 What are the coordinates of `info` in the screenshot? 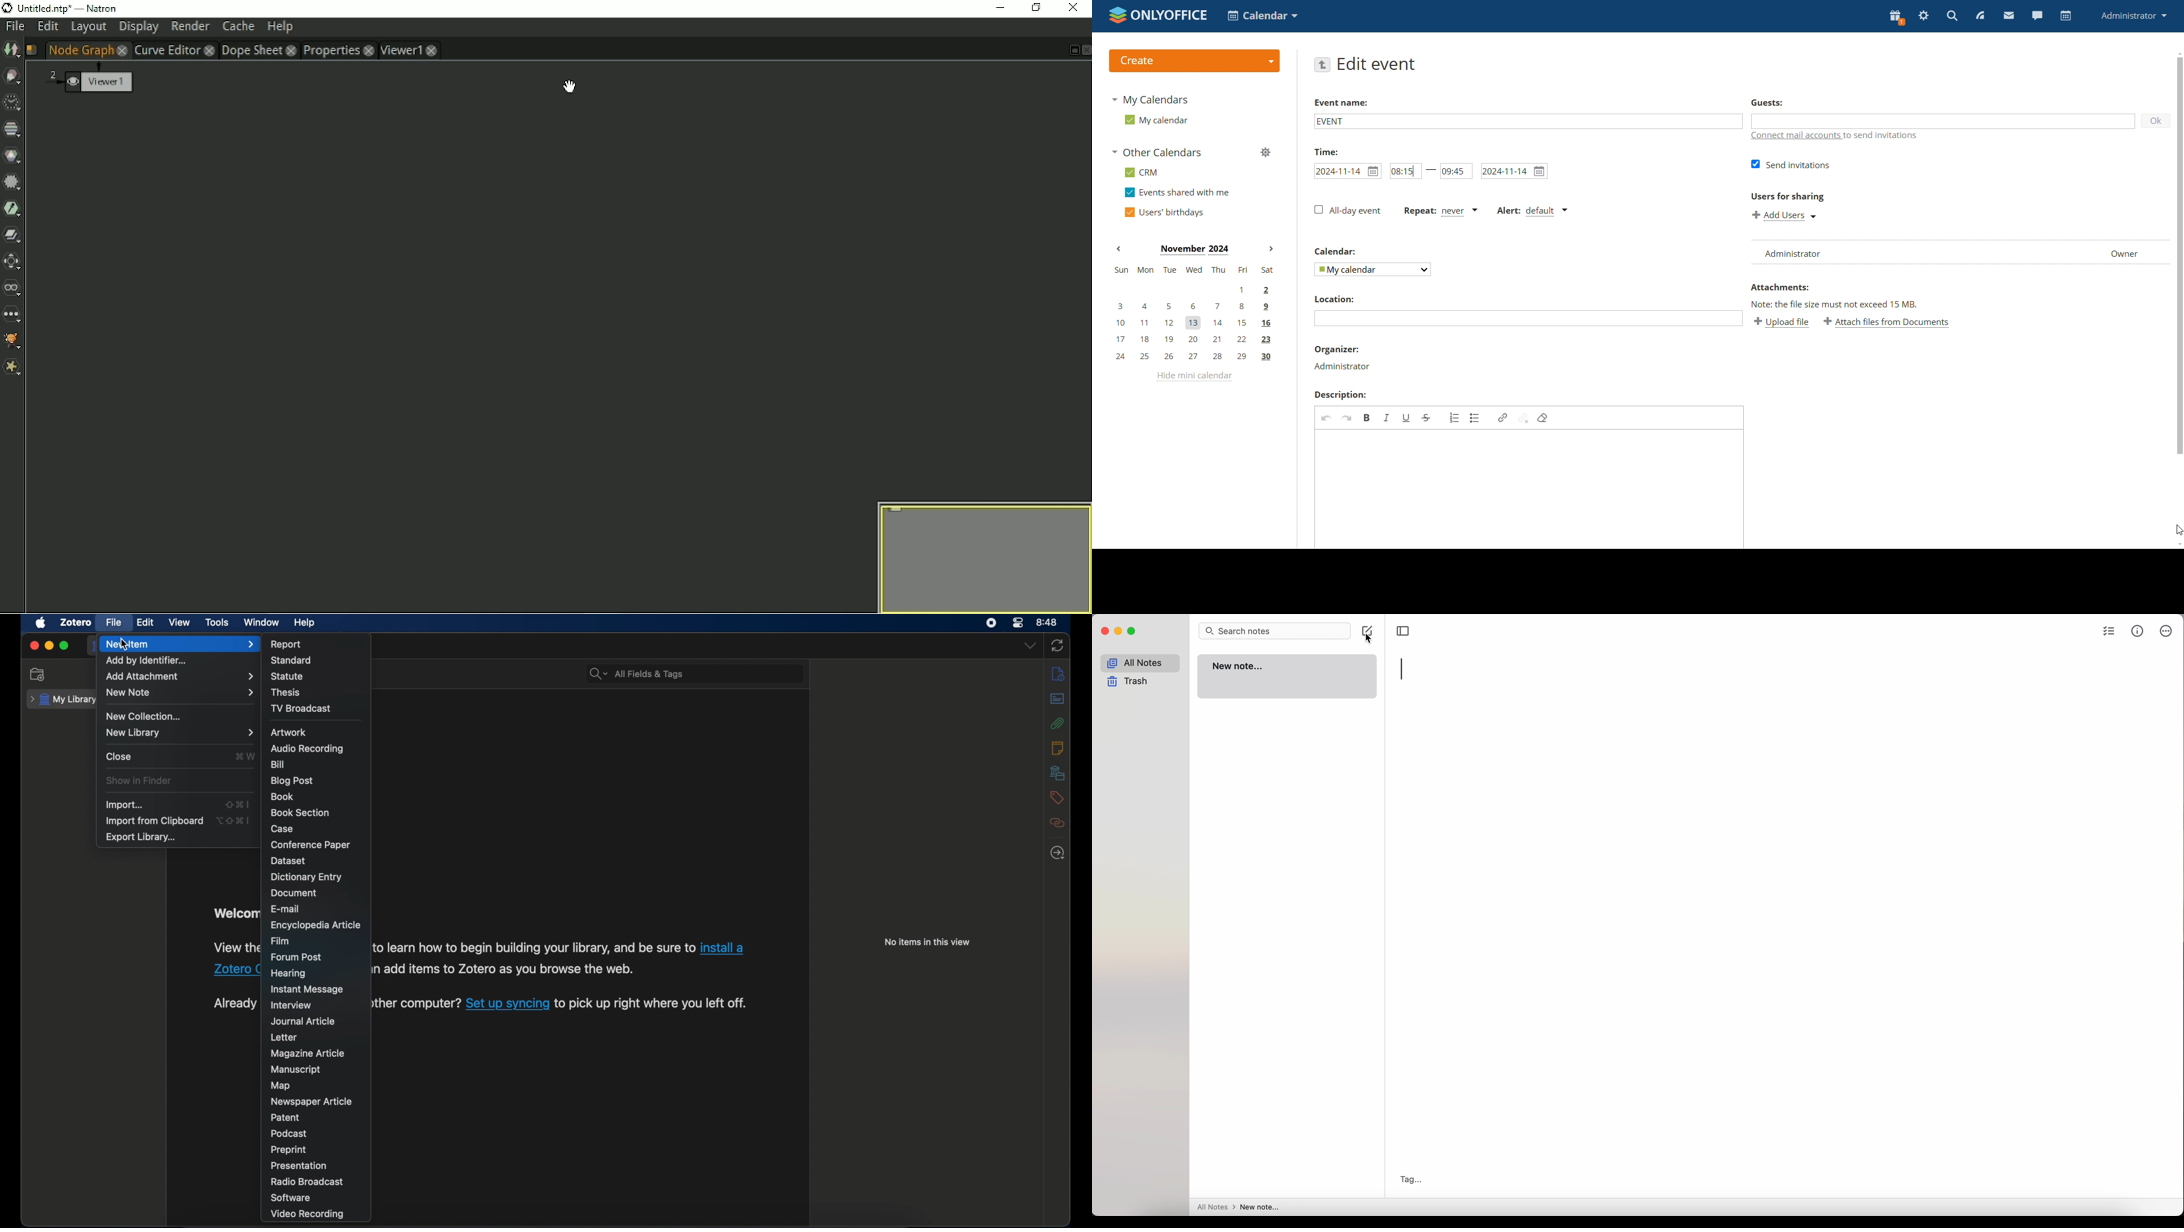 It's located at (1060, 675).